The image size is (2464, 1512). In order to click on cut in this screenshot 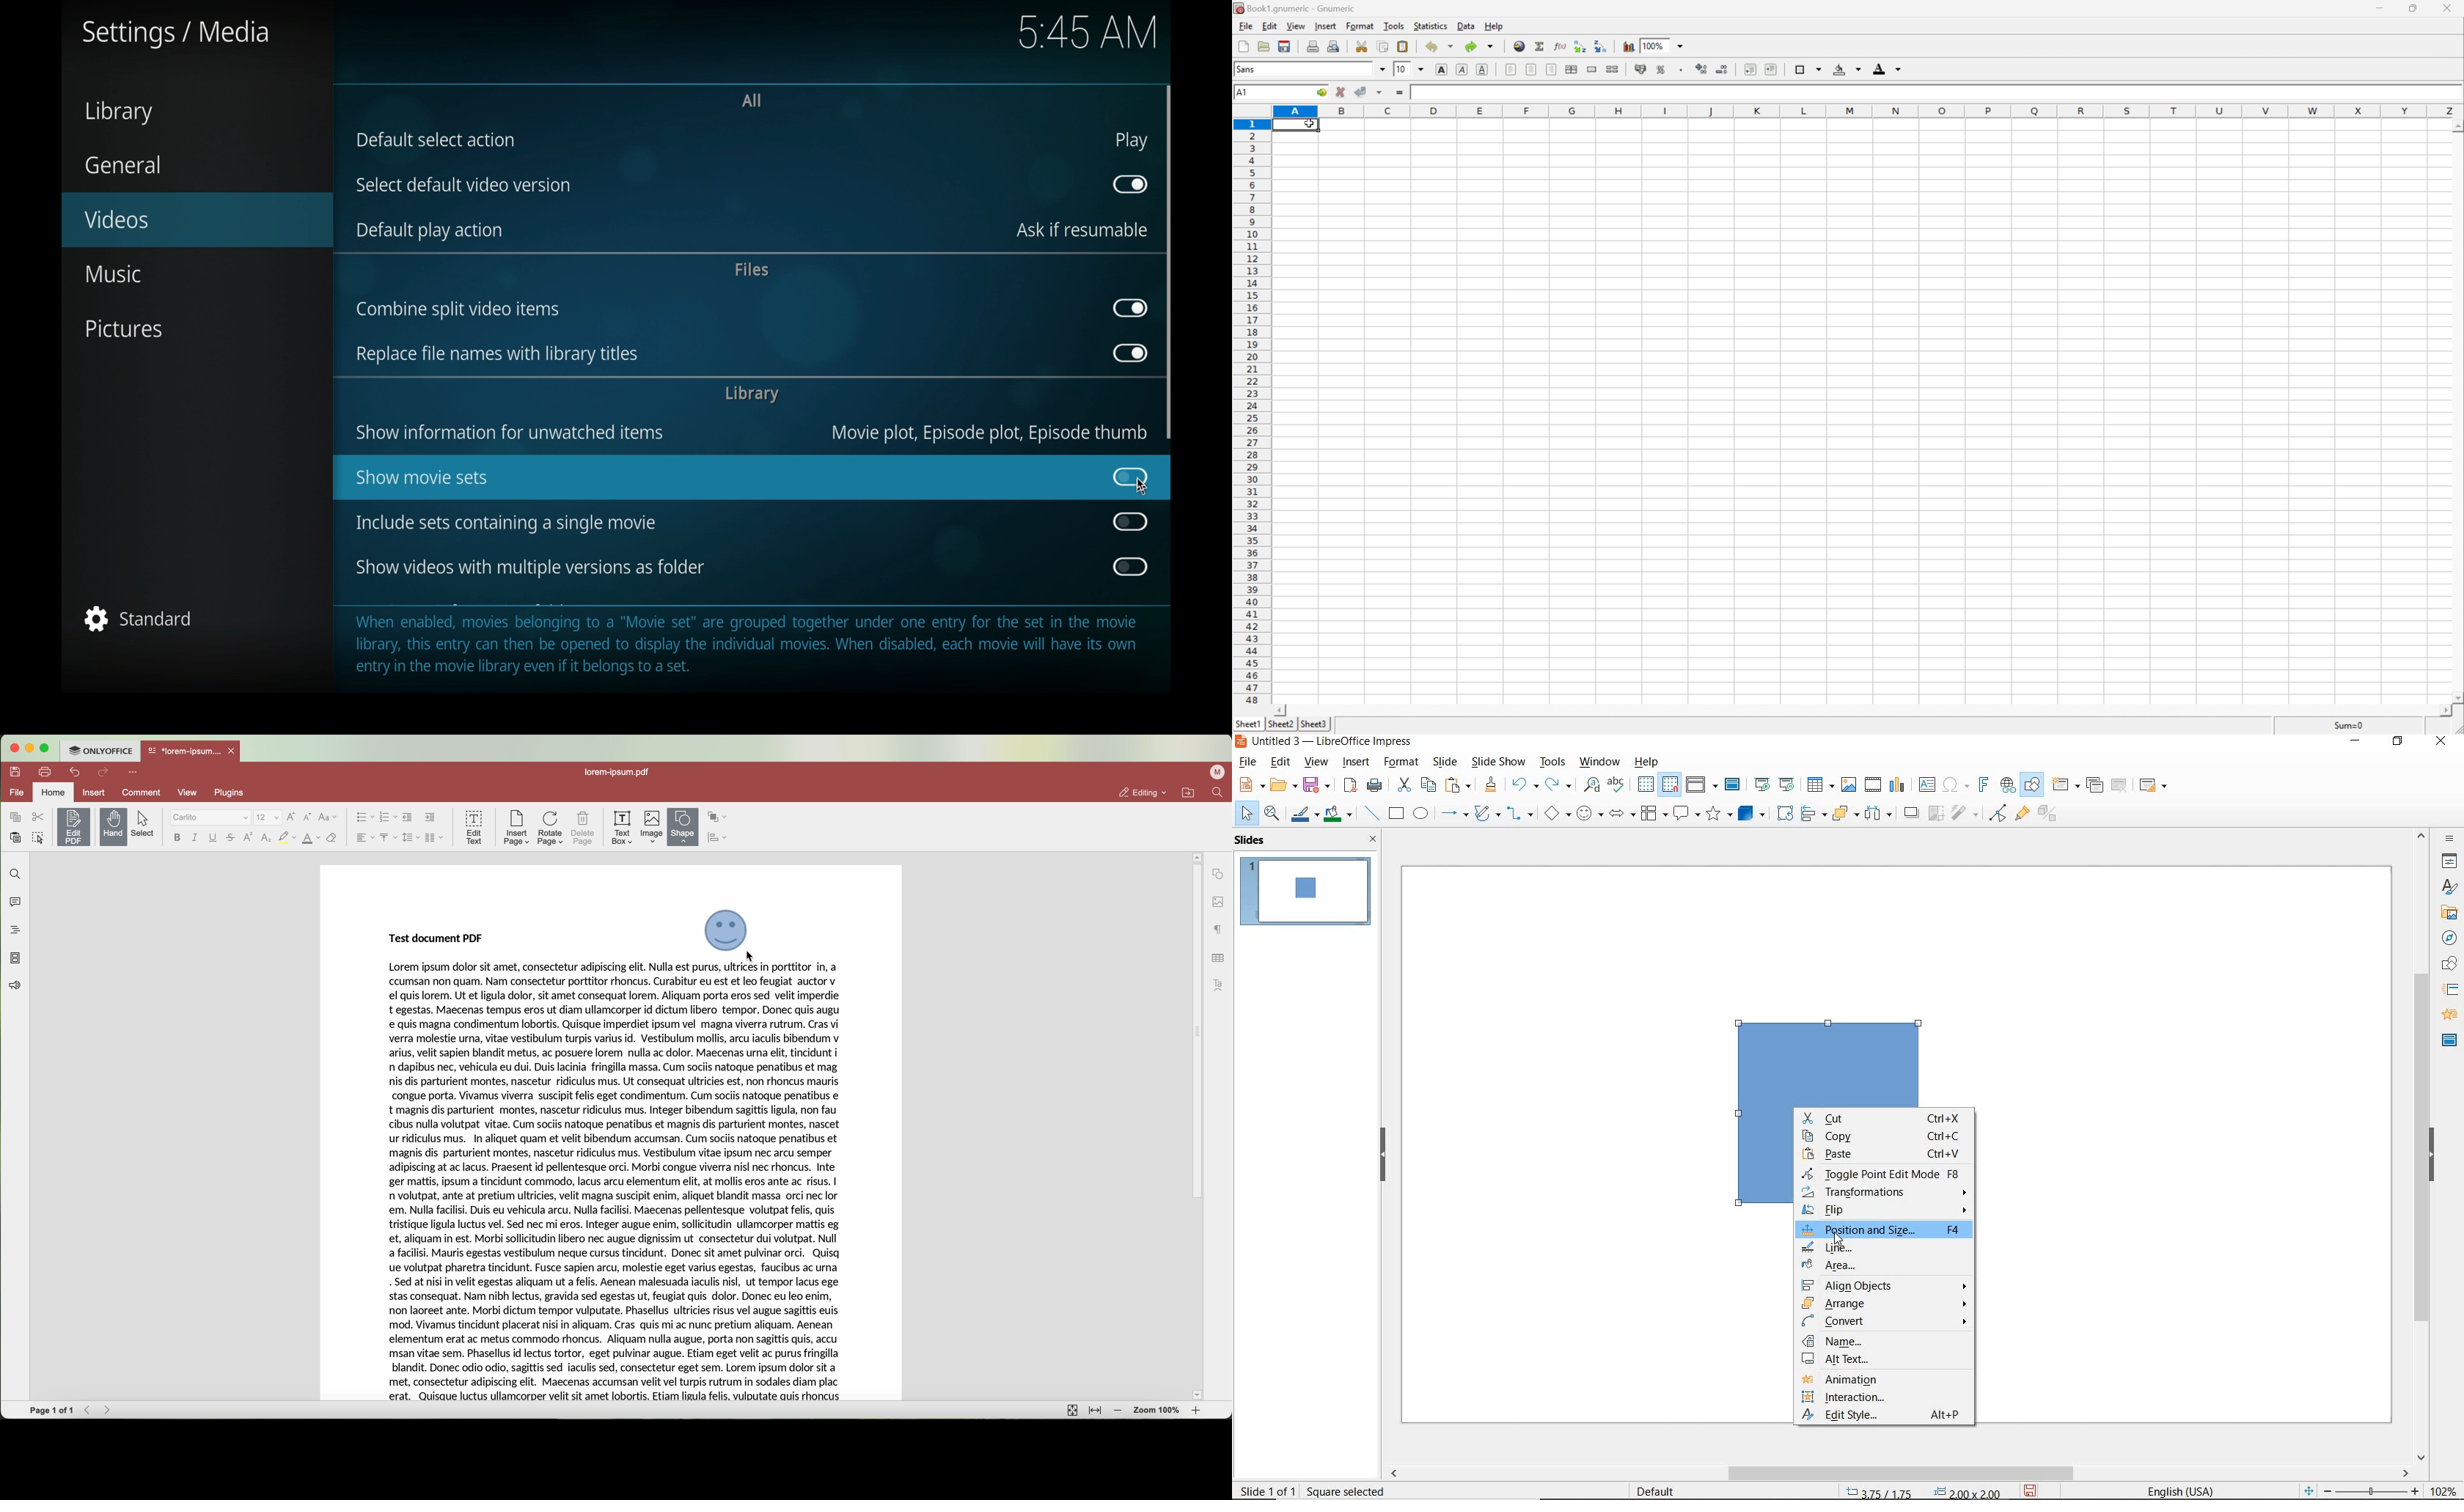, I will do `click(38, 817)`.